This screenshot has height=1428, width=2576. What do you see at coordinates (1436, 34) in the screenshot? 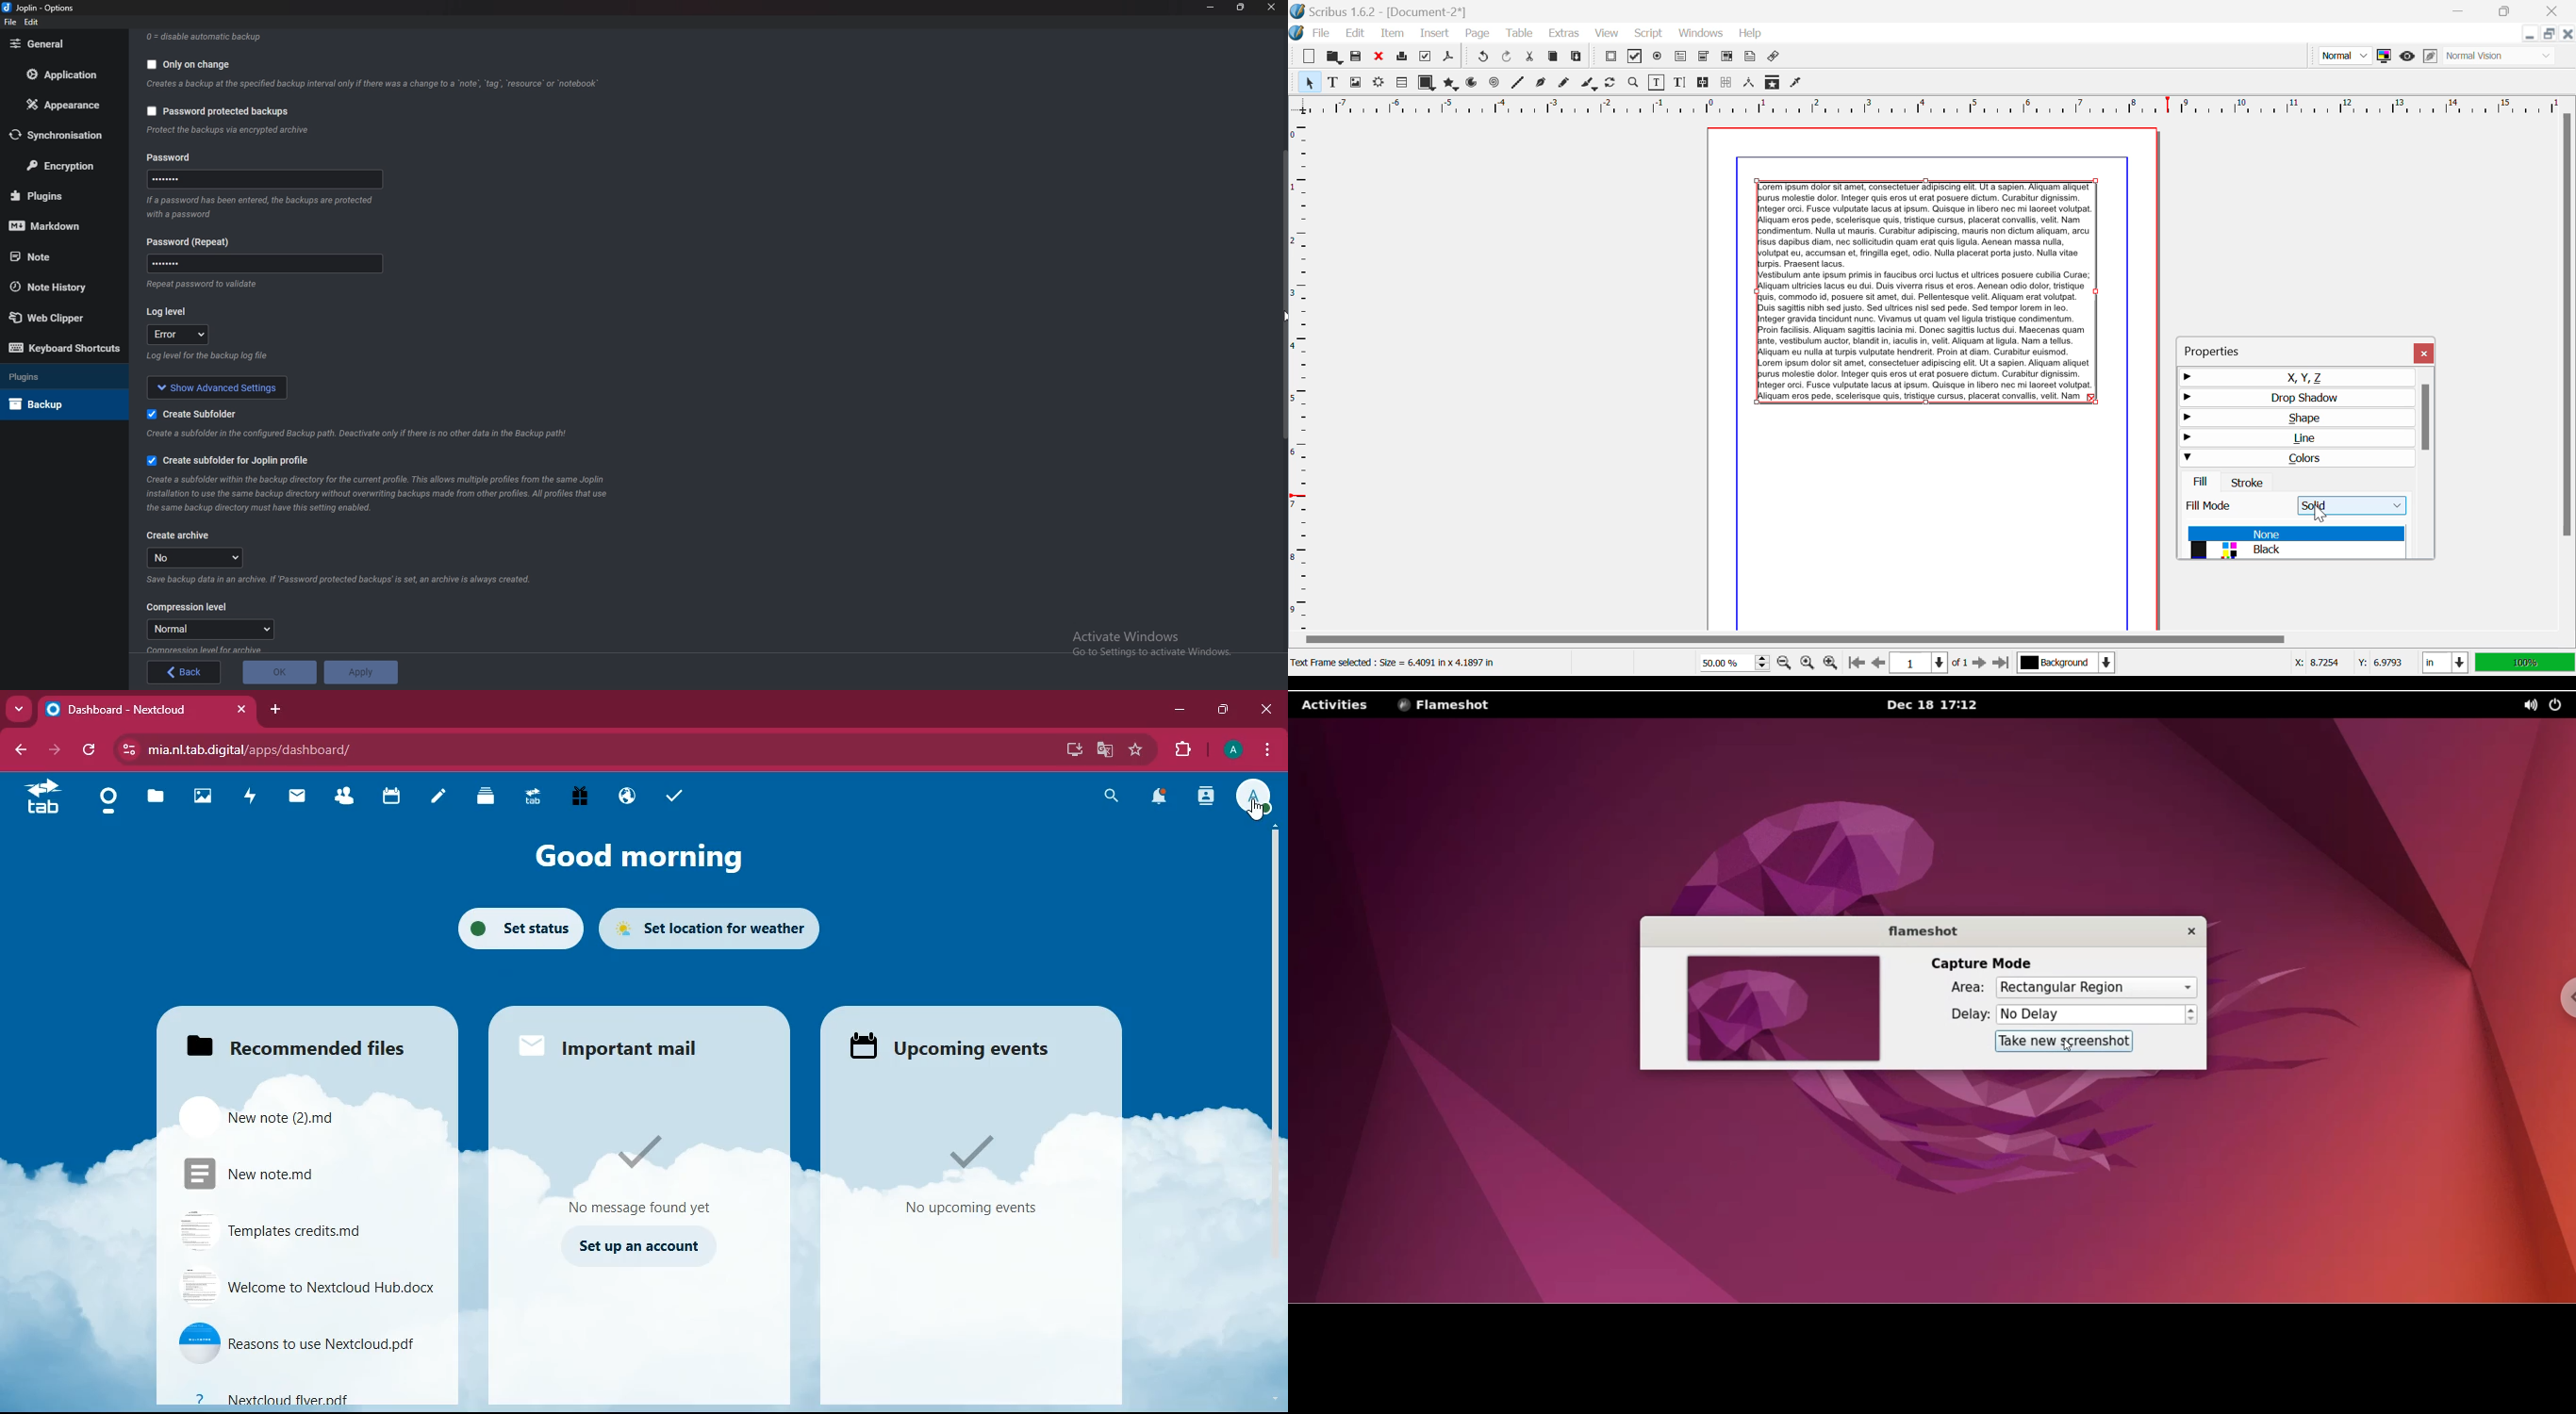
I see `Insert` at bounding box center [1436, 34].